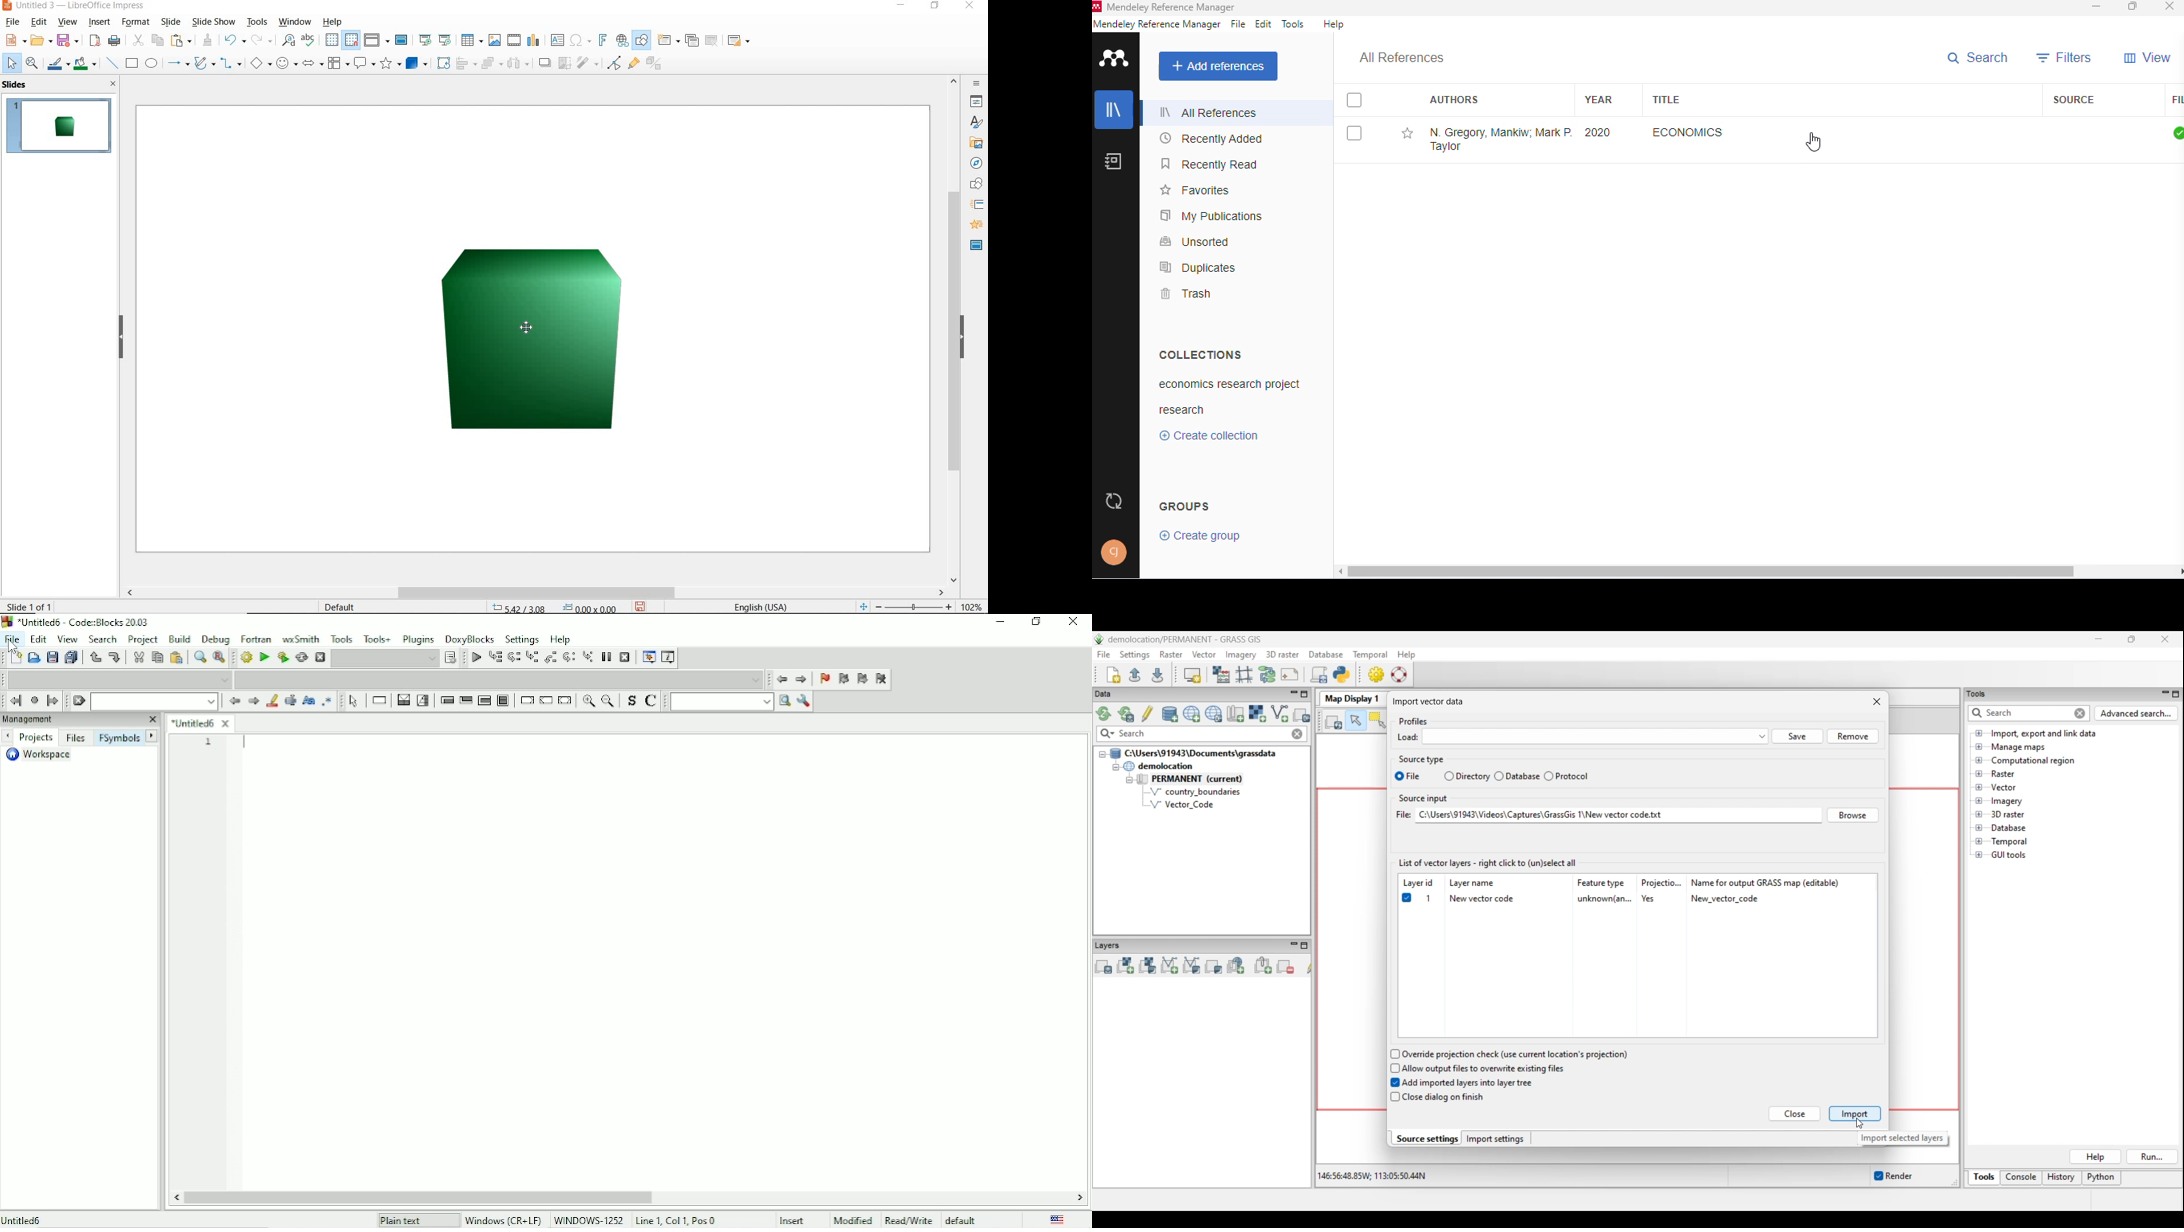  What do you see at coordinates (1499, 139) in the screenshot?
I see `N. Gregory Mankiw, Mark P. Taylor` at bounding box center [1499, 139].